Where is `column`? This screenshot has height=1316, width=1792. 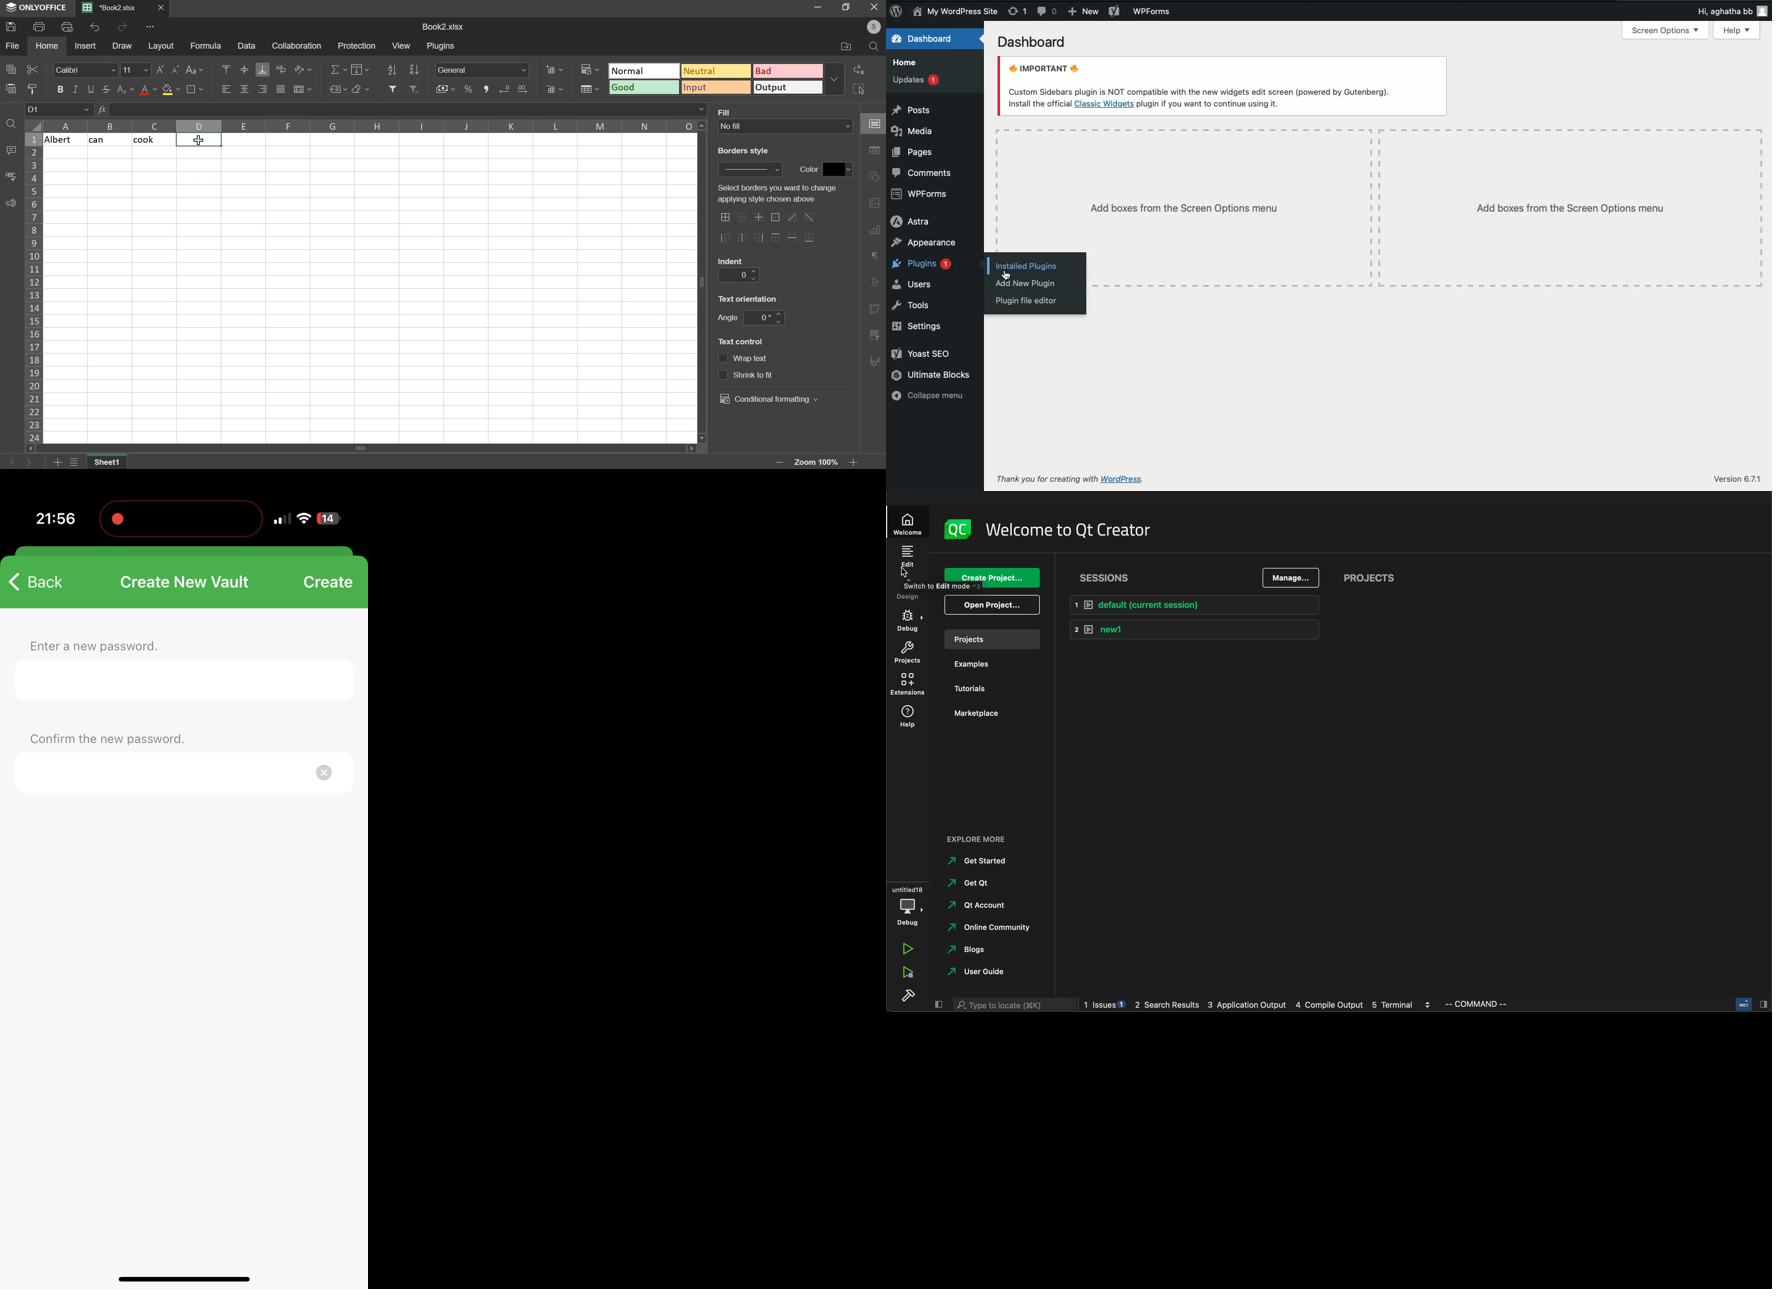
column is located at coordinates (33, 288).